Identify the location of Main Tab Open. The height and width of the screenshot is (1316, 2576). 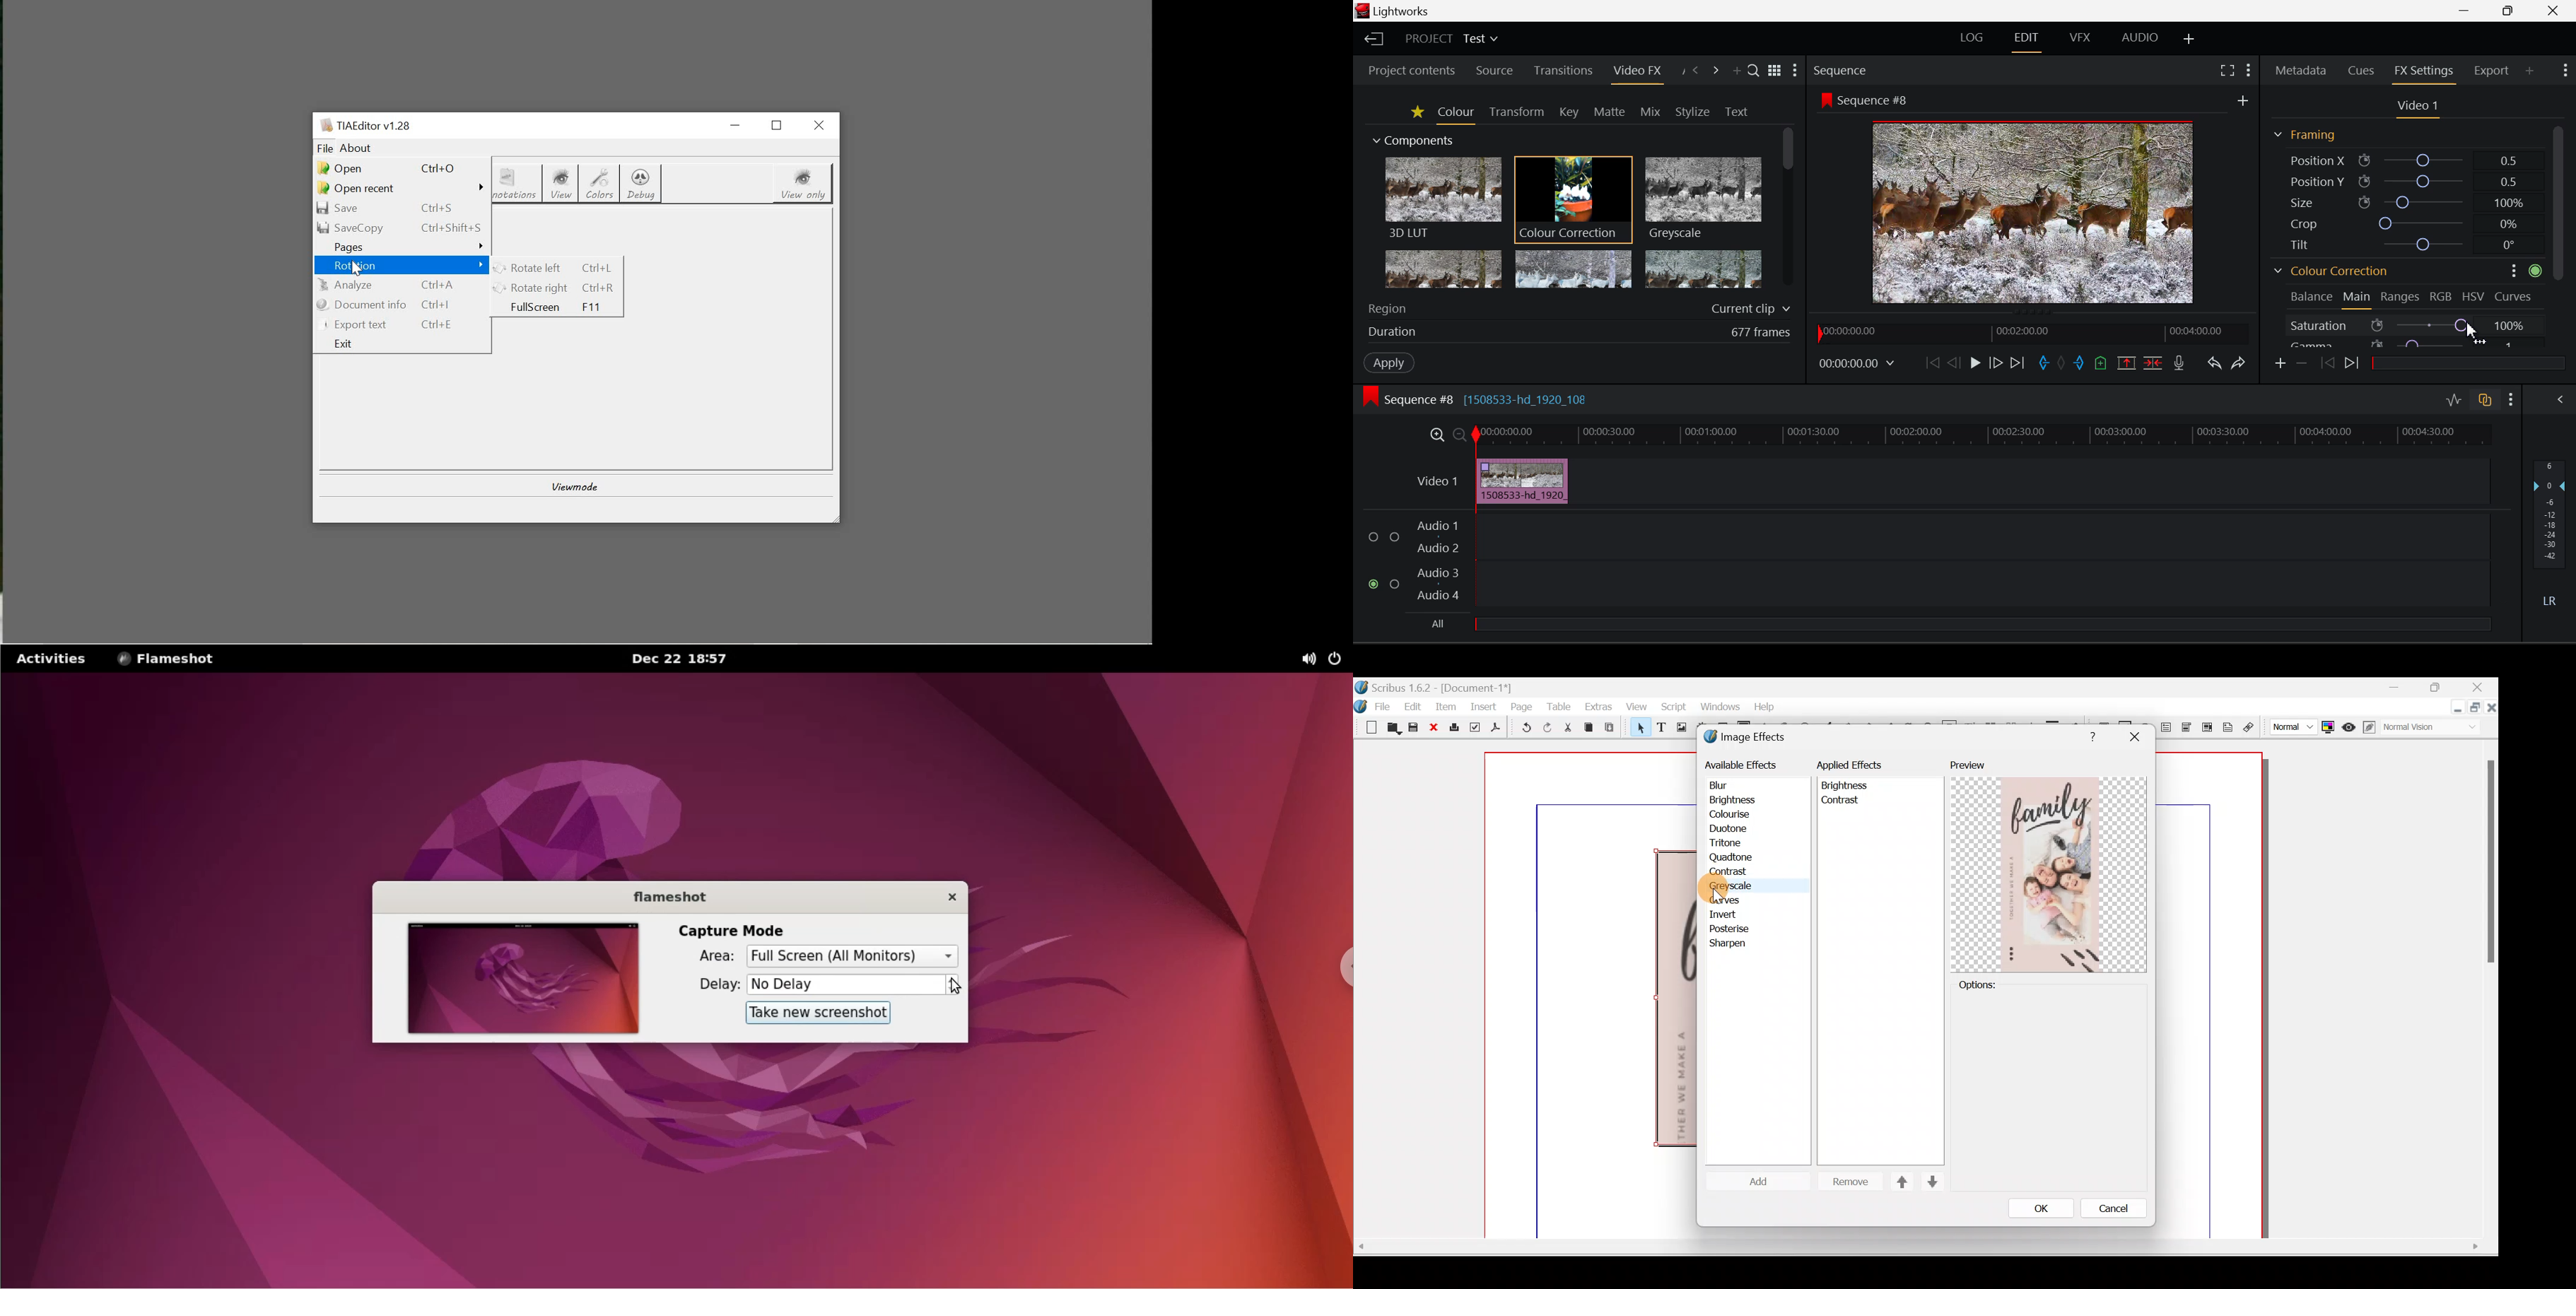
(2358, 299).